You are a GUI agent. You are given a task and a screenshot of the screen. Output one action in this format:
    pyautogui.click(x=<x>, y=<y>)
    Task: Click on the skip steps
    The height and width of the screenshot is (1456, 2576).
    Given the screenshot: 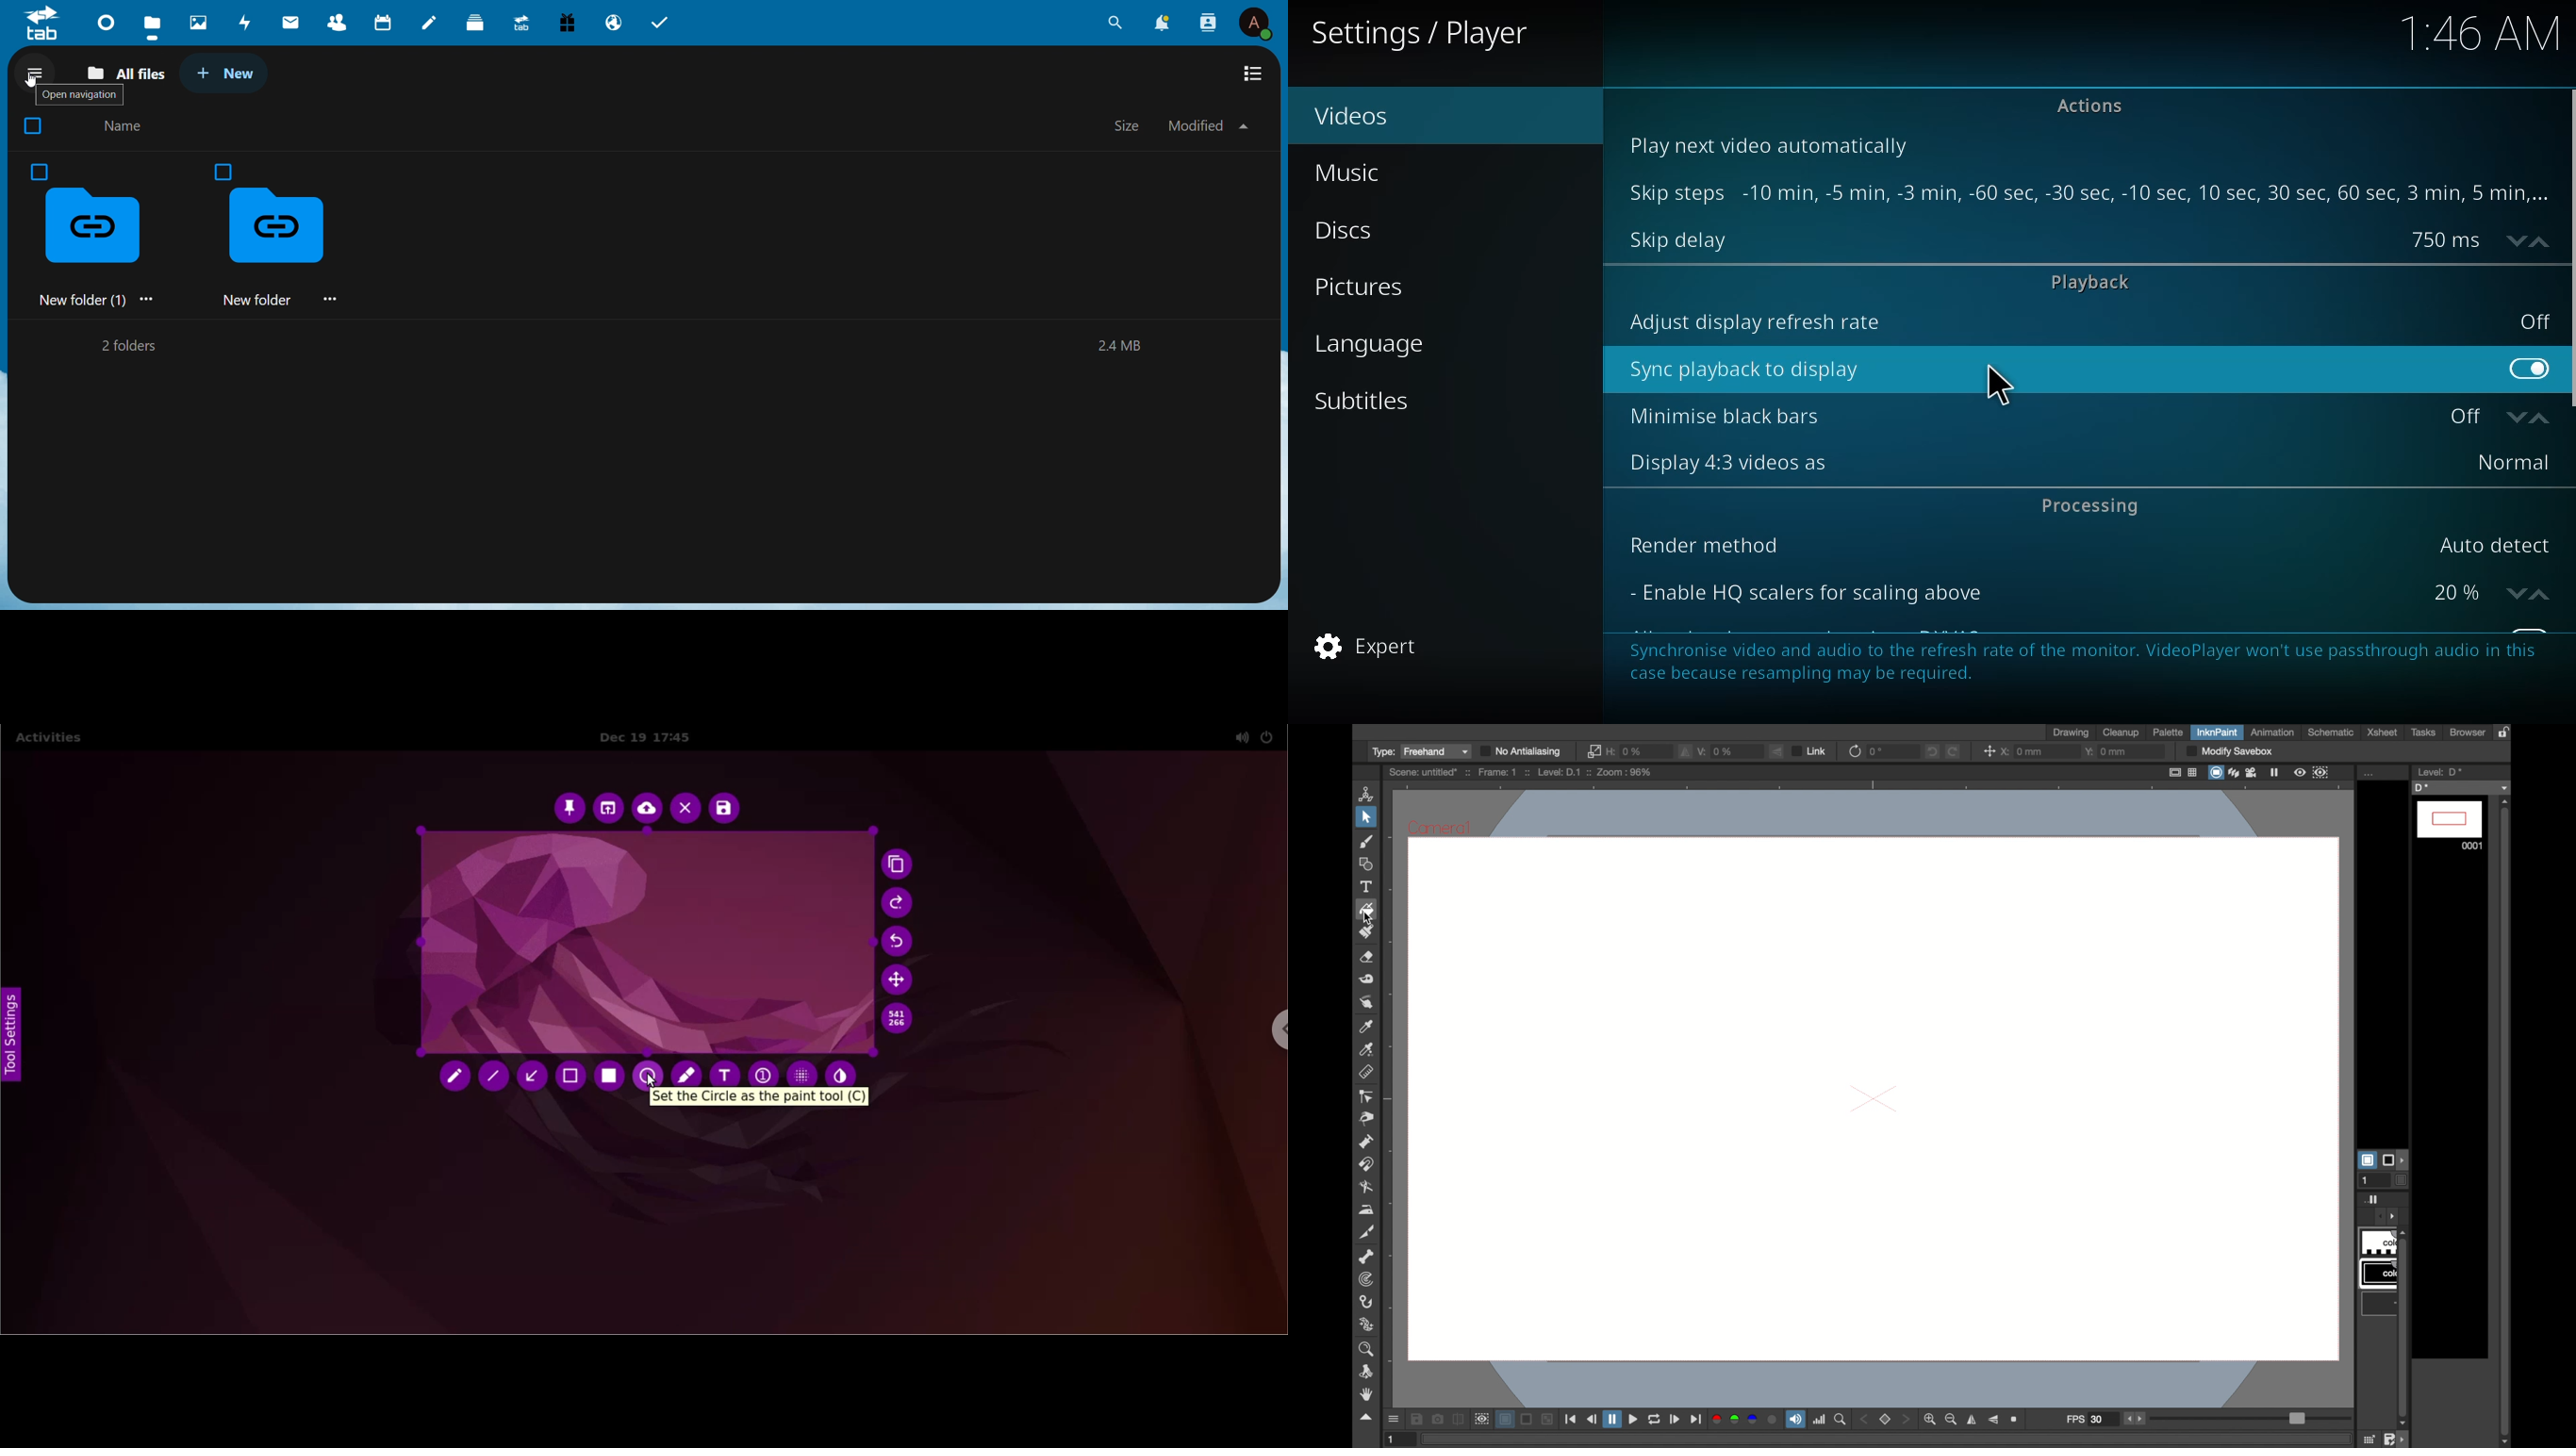 What is the action you would take?
    pyautogui.click(x=1672, y=193)
    